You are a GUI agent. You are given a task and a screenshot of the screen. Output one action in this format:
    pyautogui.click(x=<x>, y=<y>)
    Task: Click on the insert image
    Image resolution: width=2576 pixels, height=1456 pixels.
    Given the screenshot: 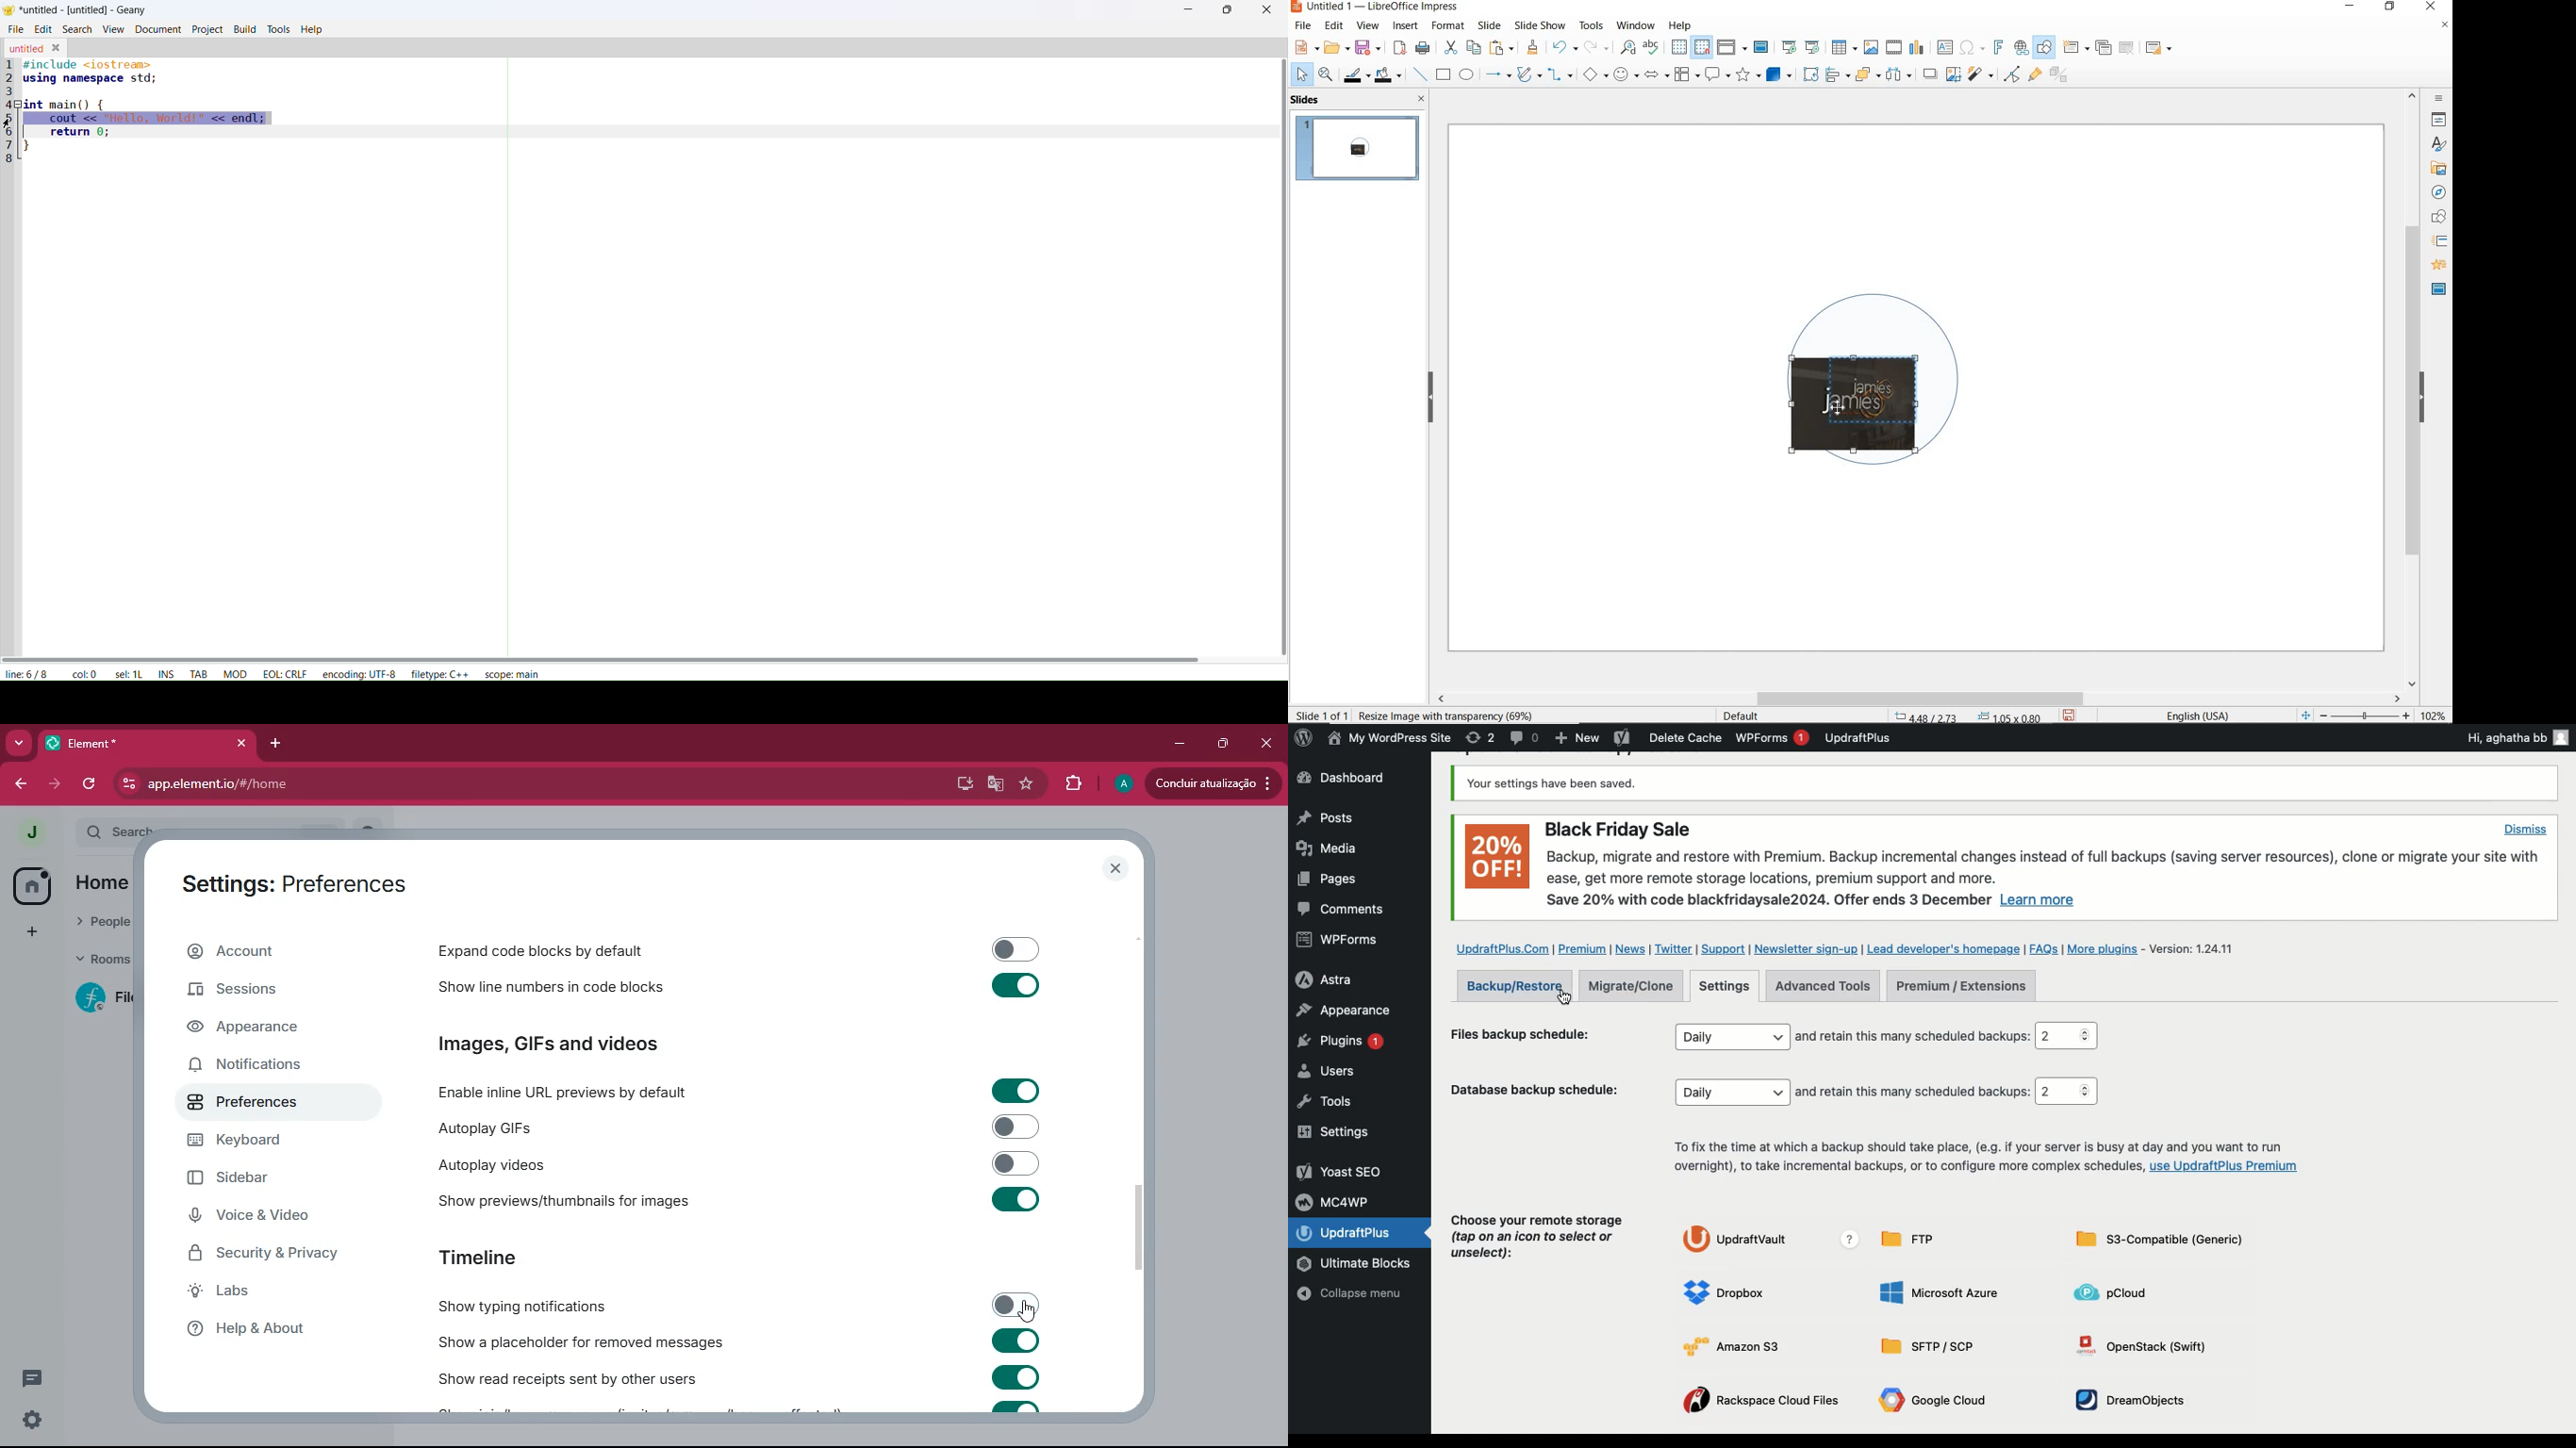 What is the action you would take?
    pyautogui.click(x=1871, y=47)
    